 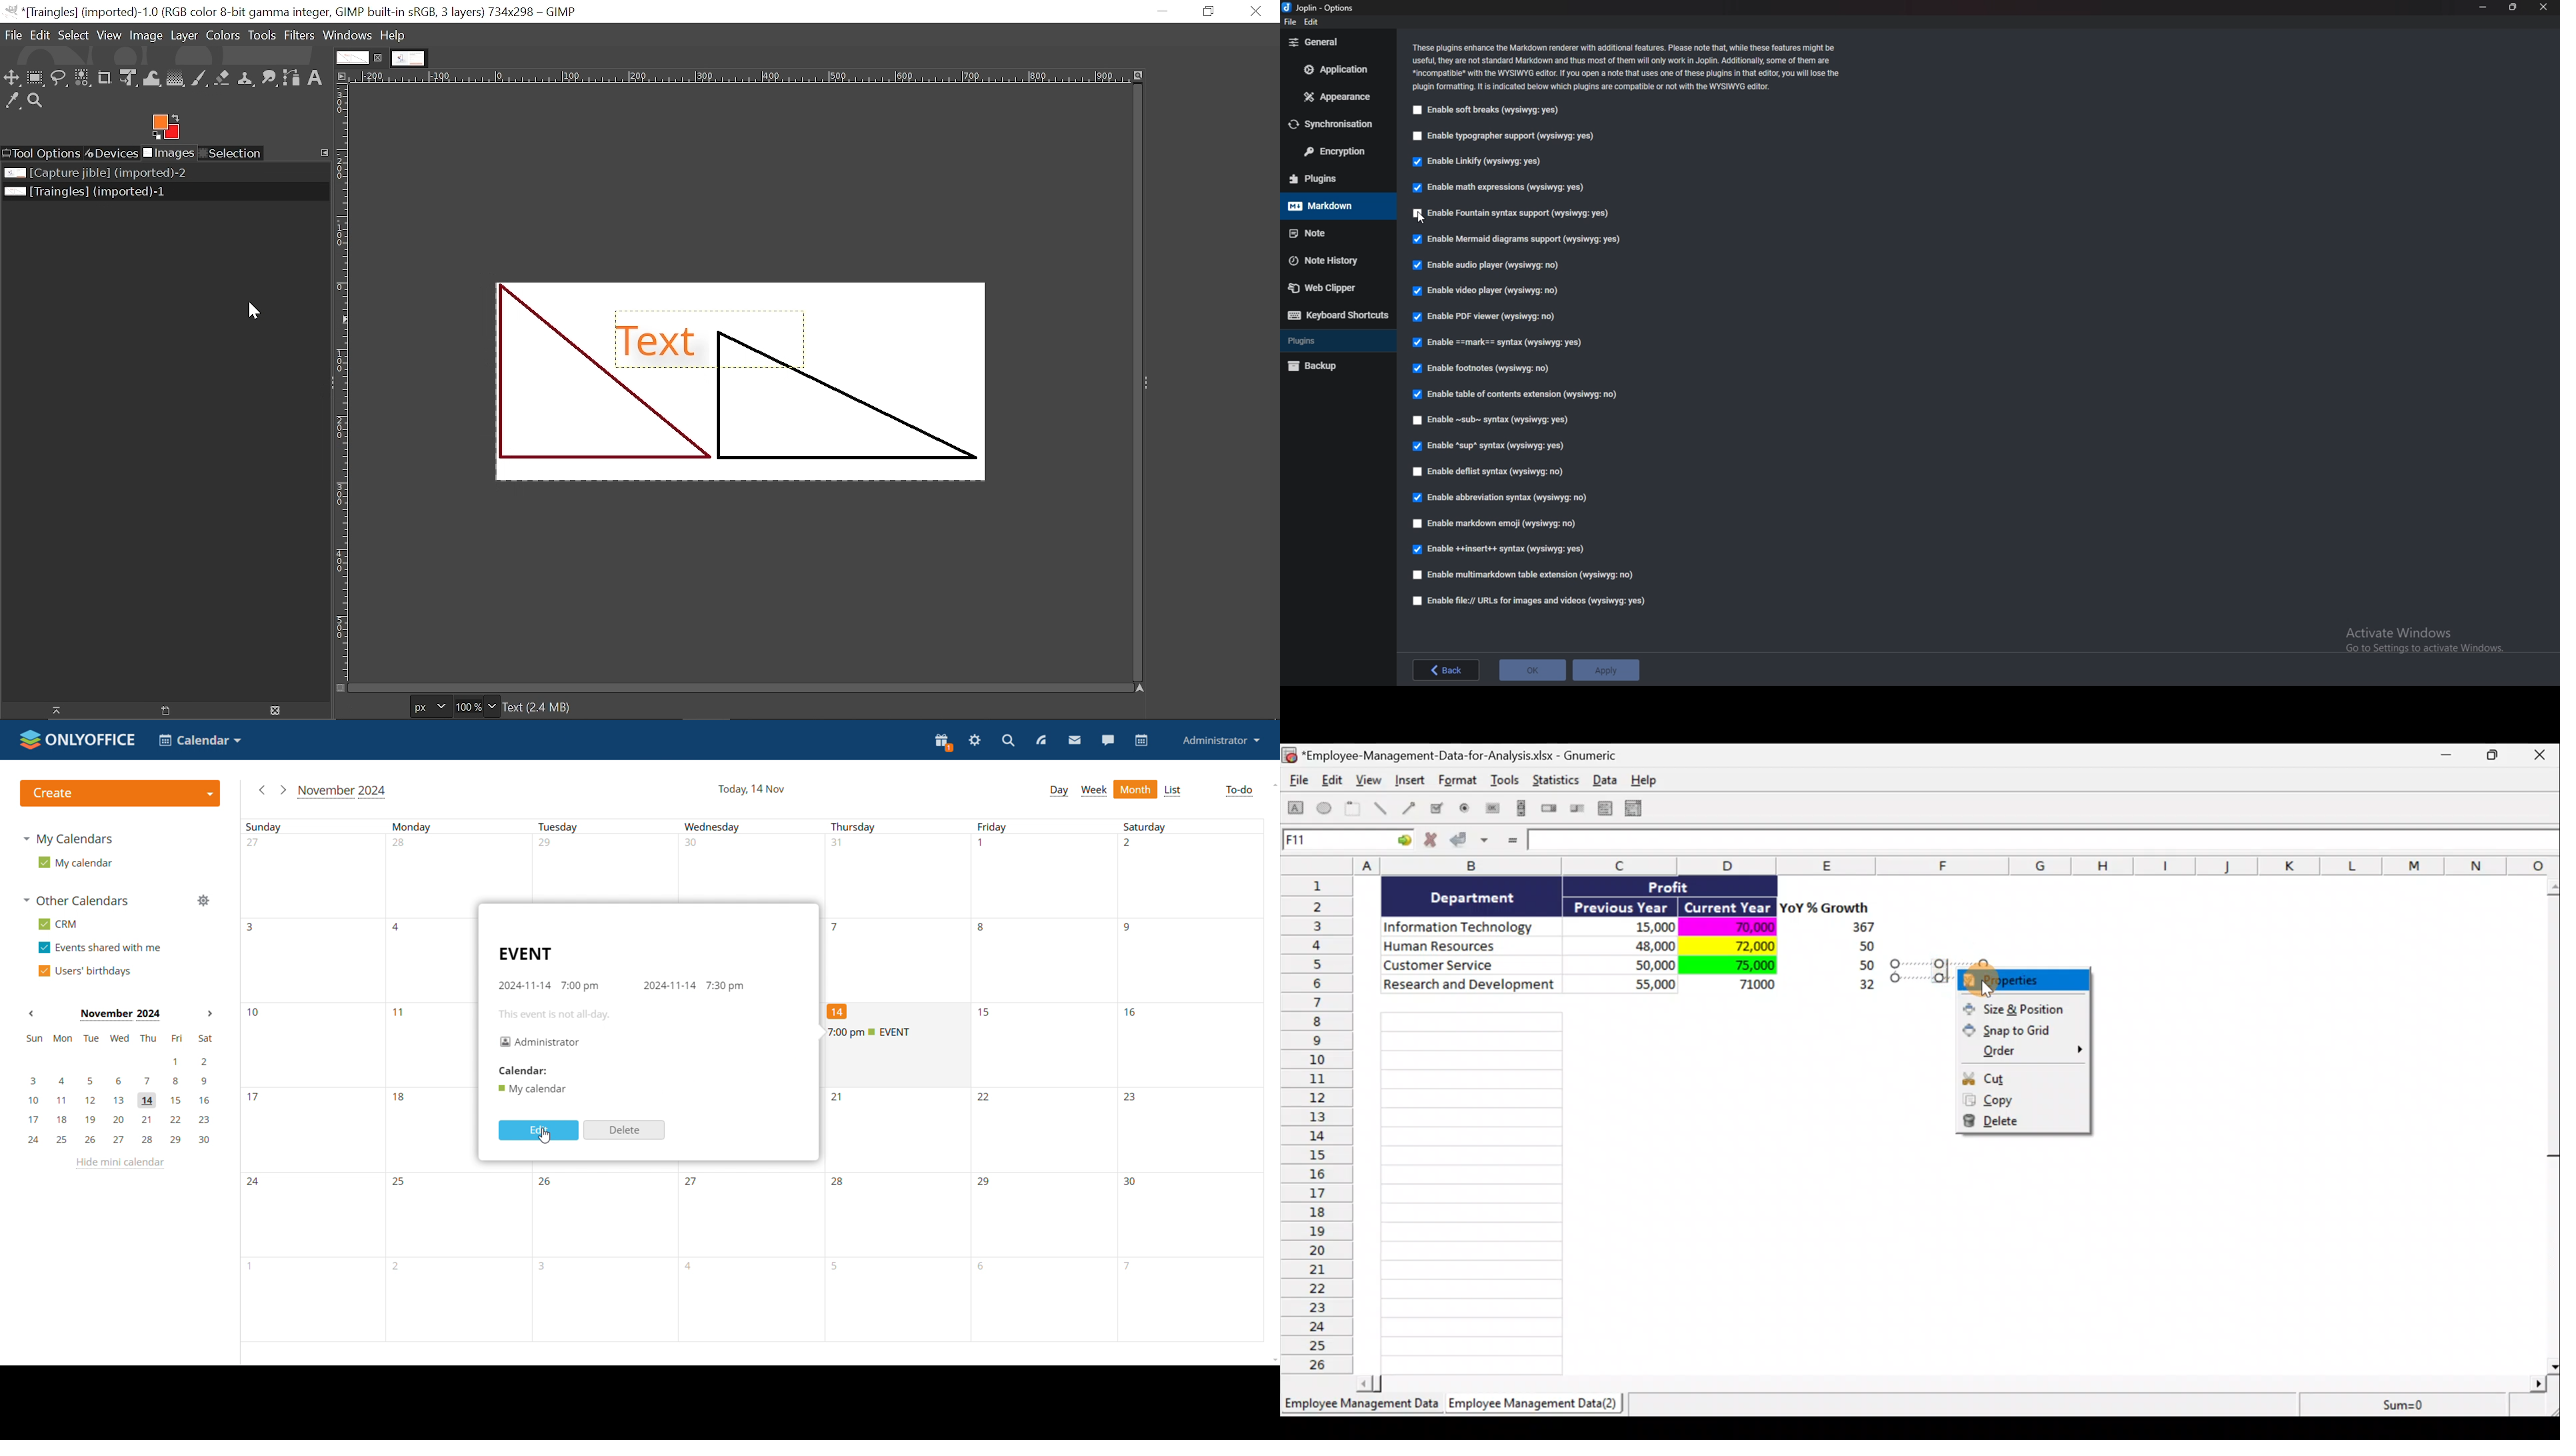 I want to click on Keyboard shortcuts, so click(x=1337, y=315).